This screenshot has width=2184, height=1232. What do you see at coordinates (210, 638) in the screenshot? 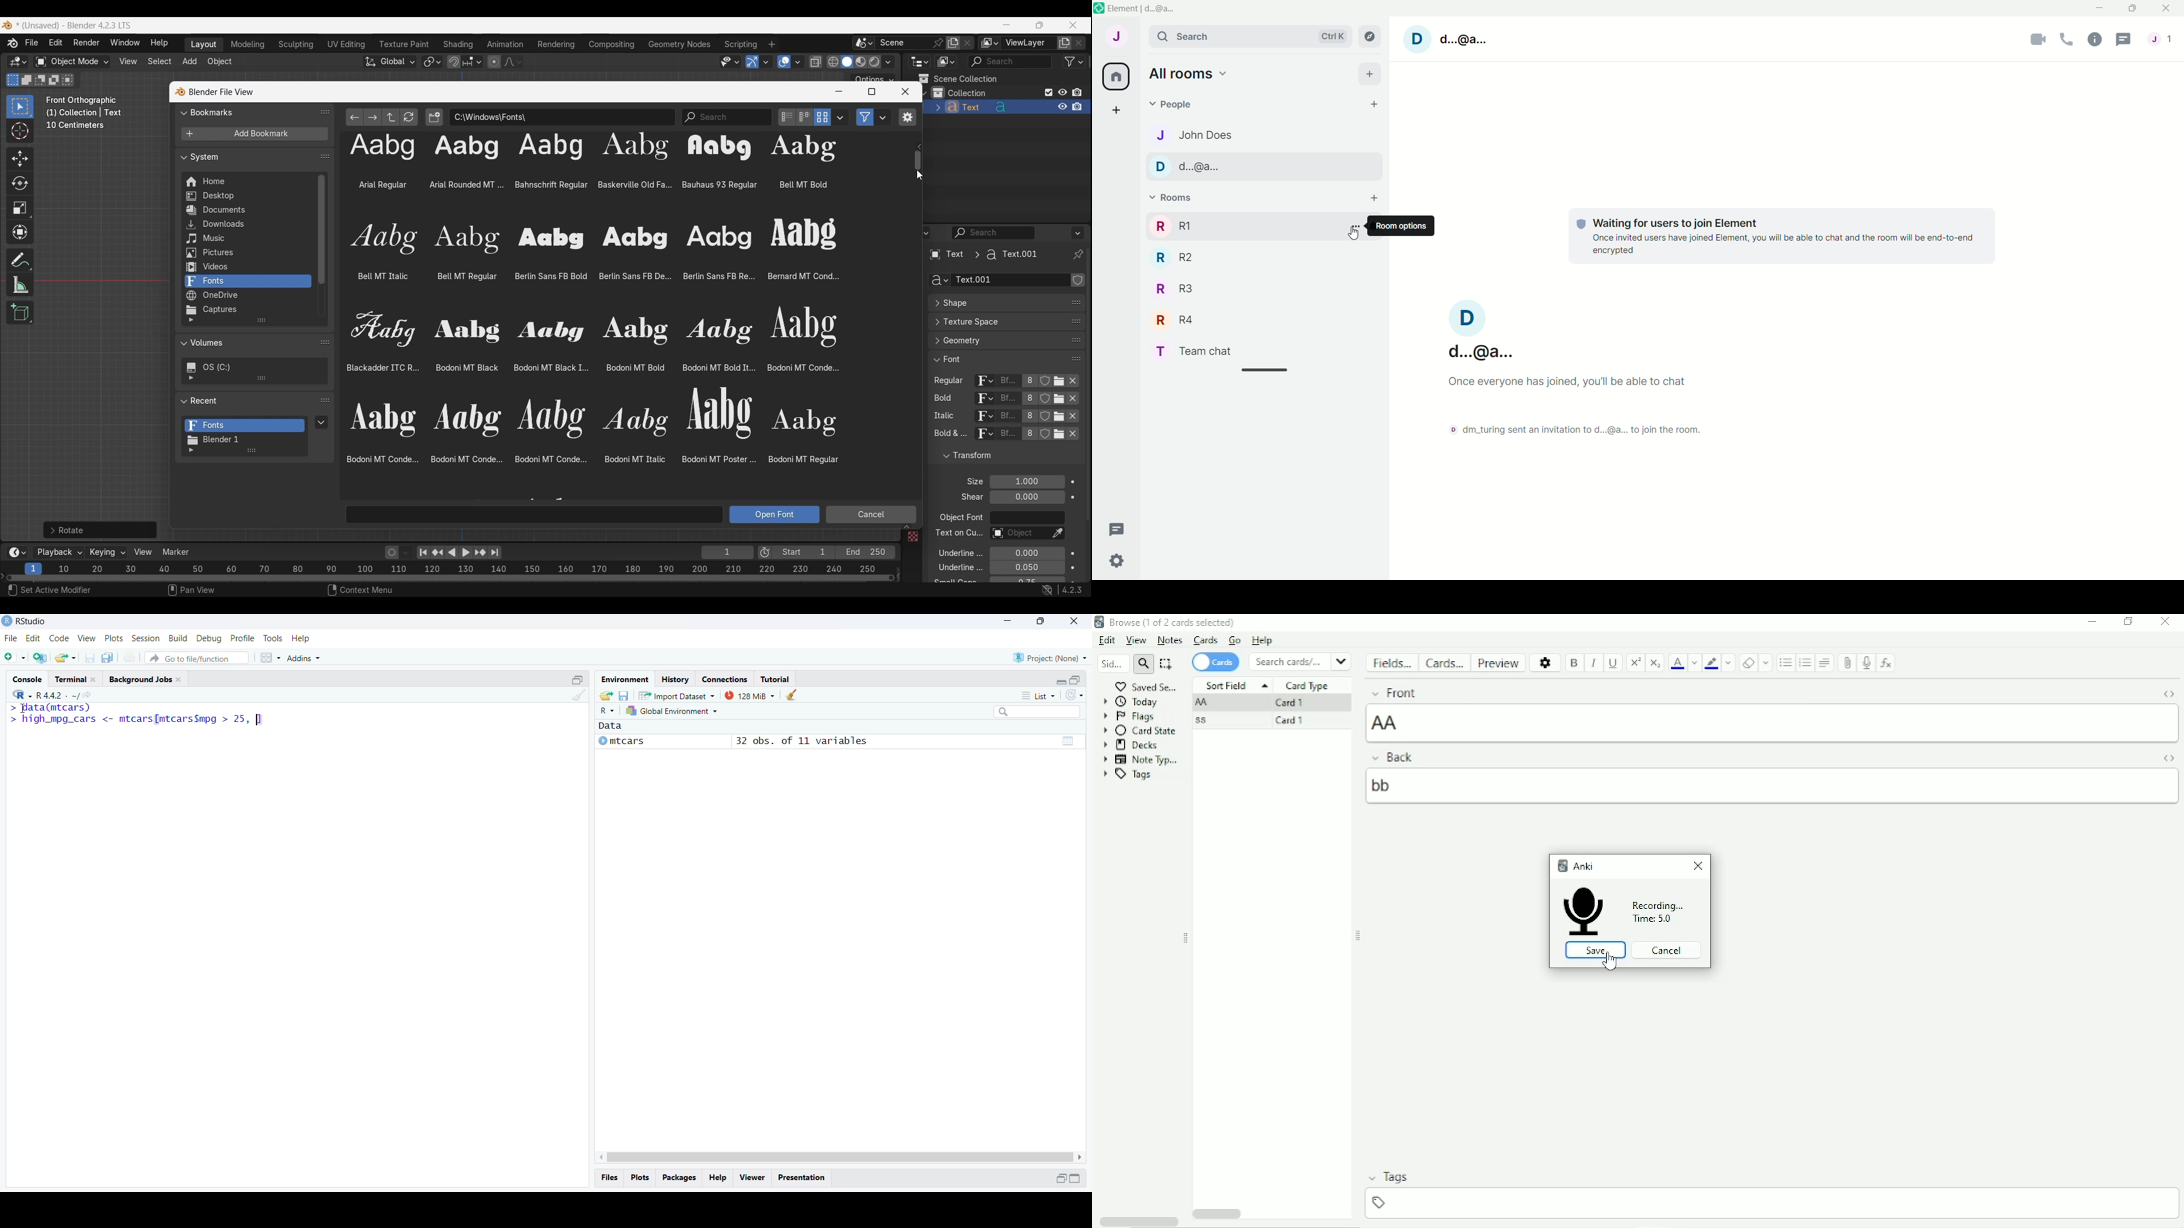
I see `Debug` at bounding box center [210, 638].